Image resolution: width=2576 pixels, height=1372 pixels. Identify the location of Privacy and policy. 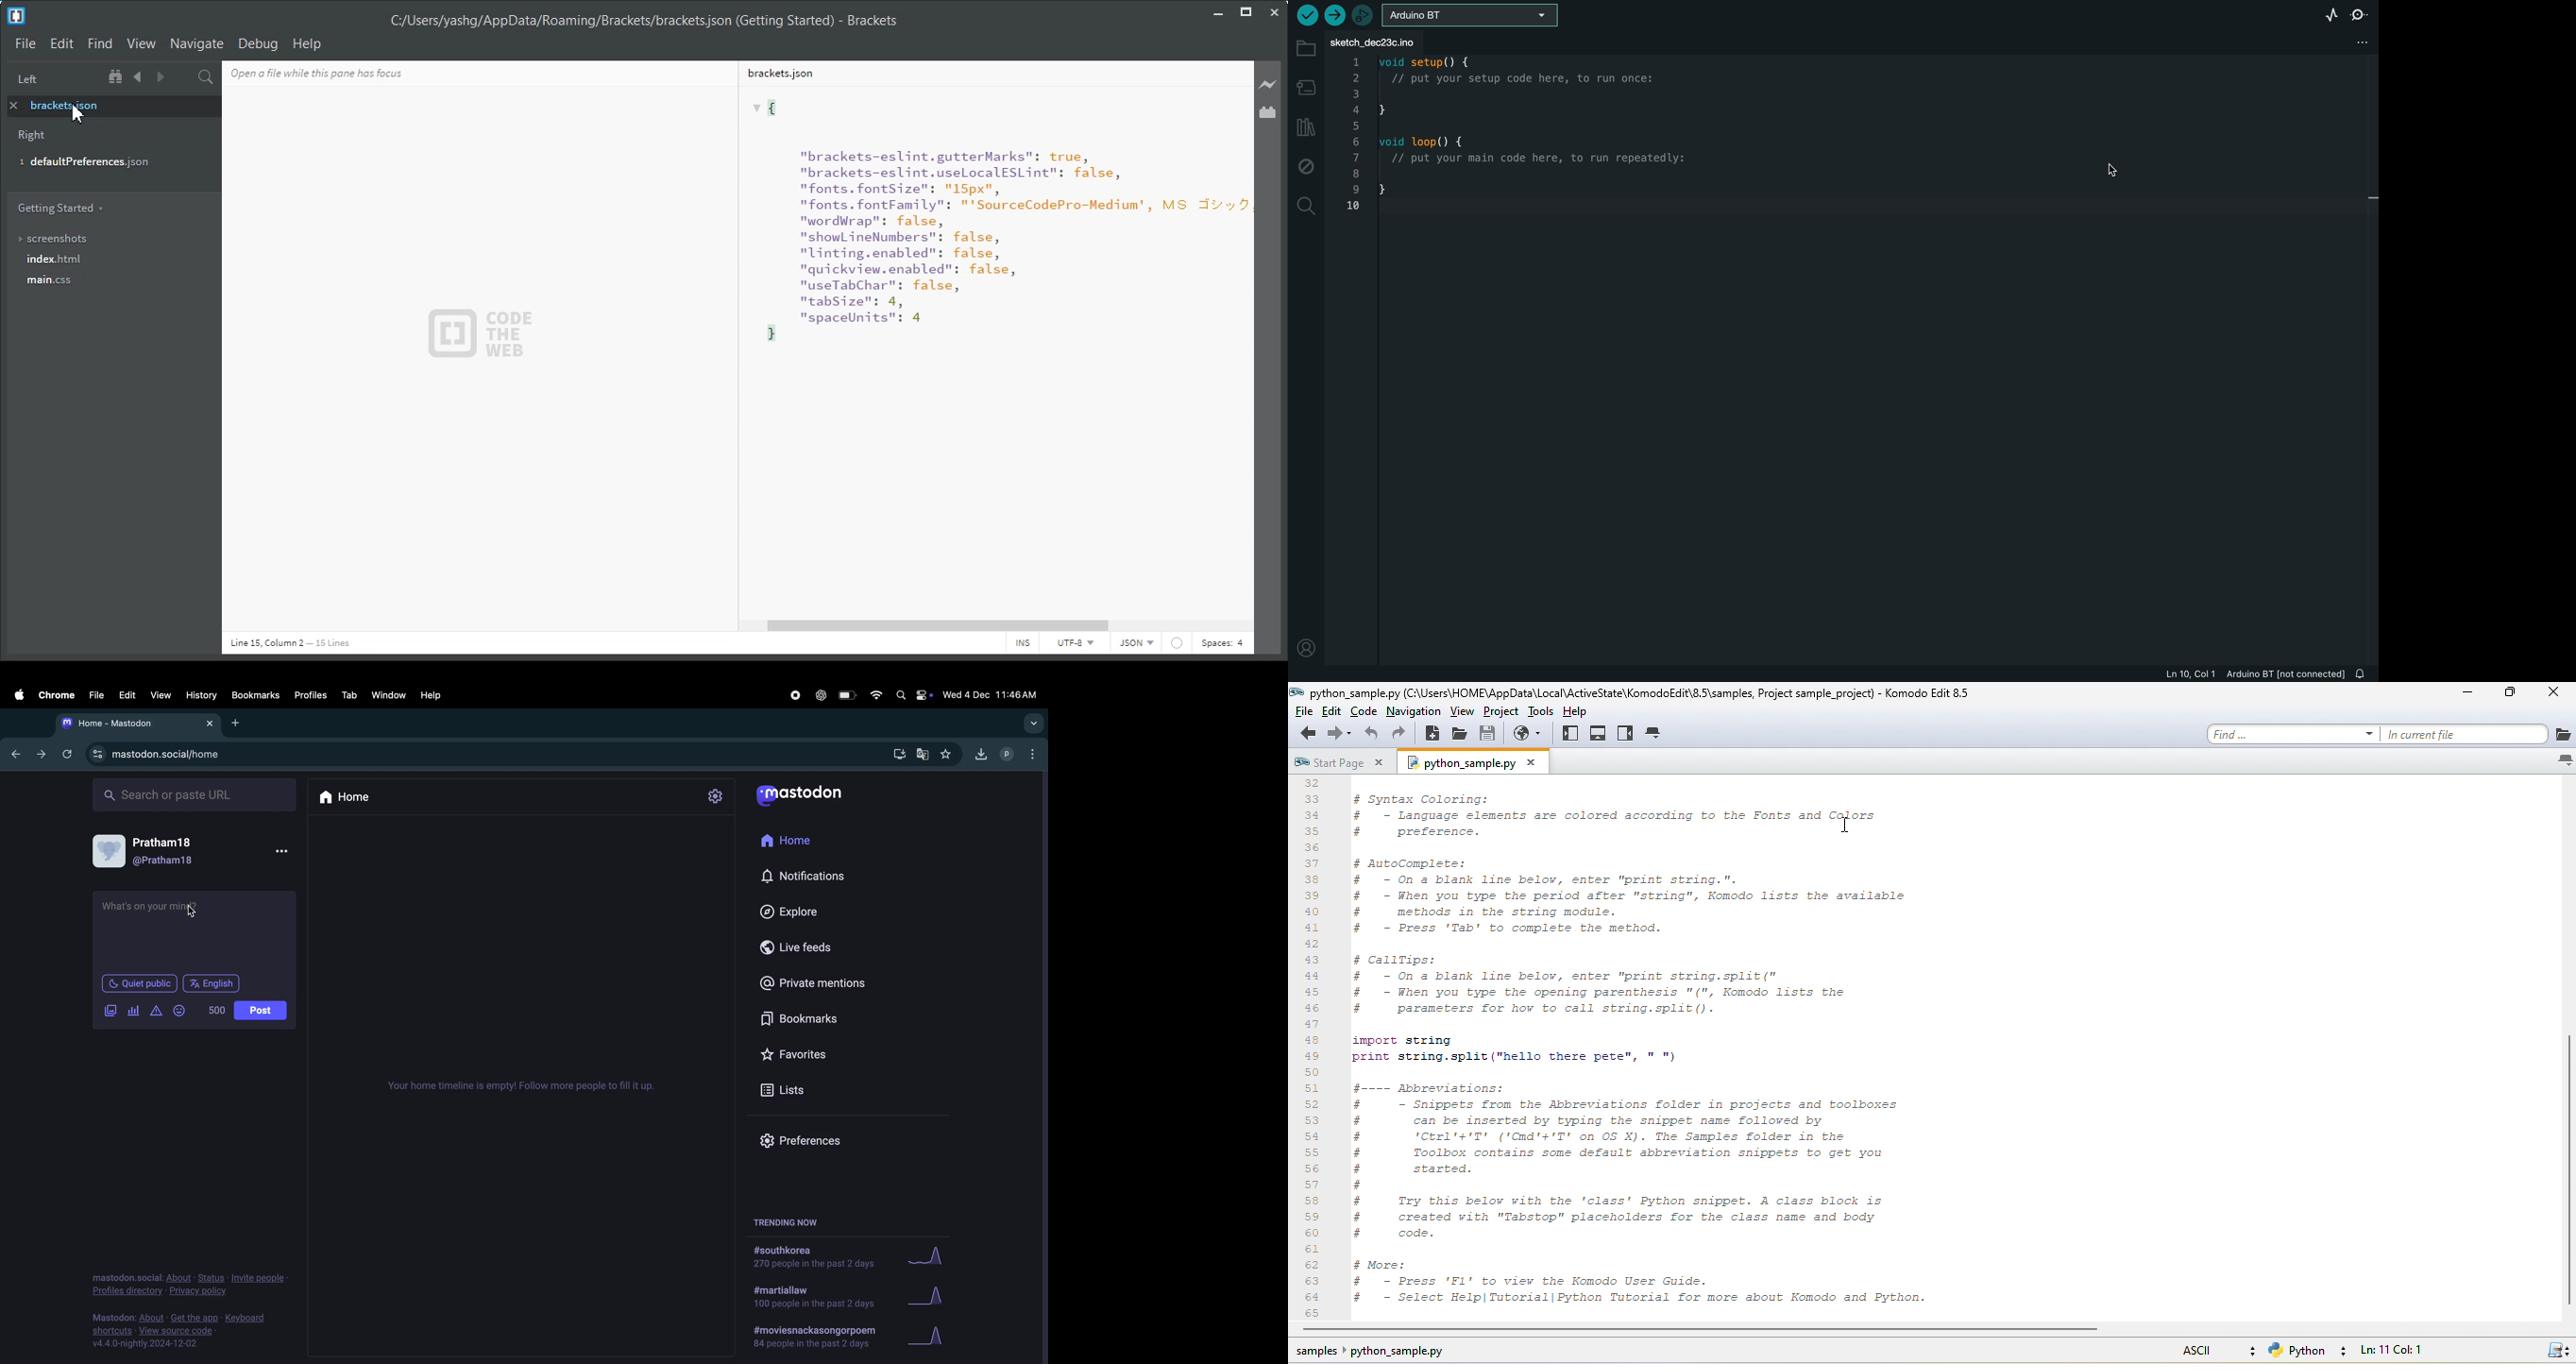
(190, 1283).